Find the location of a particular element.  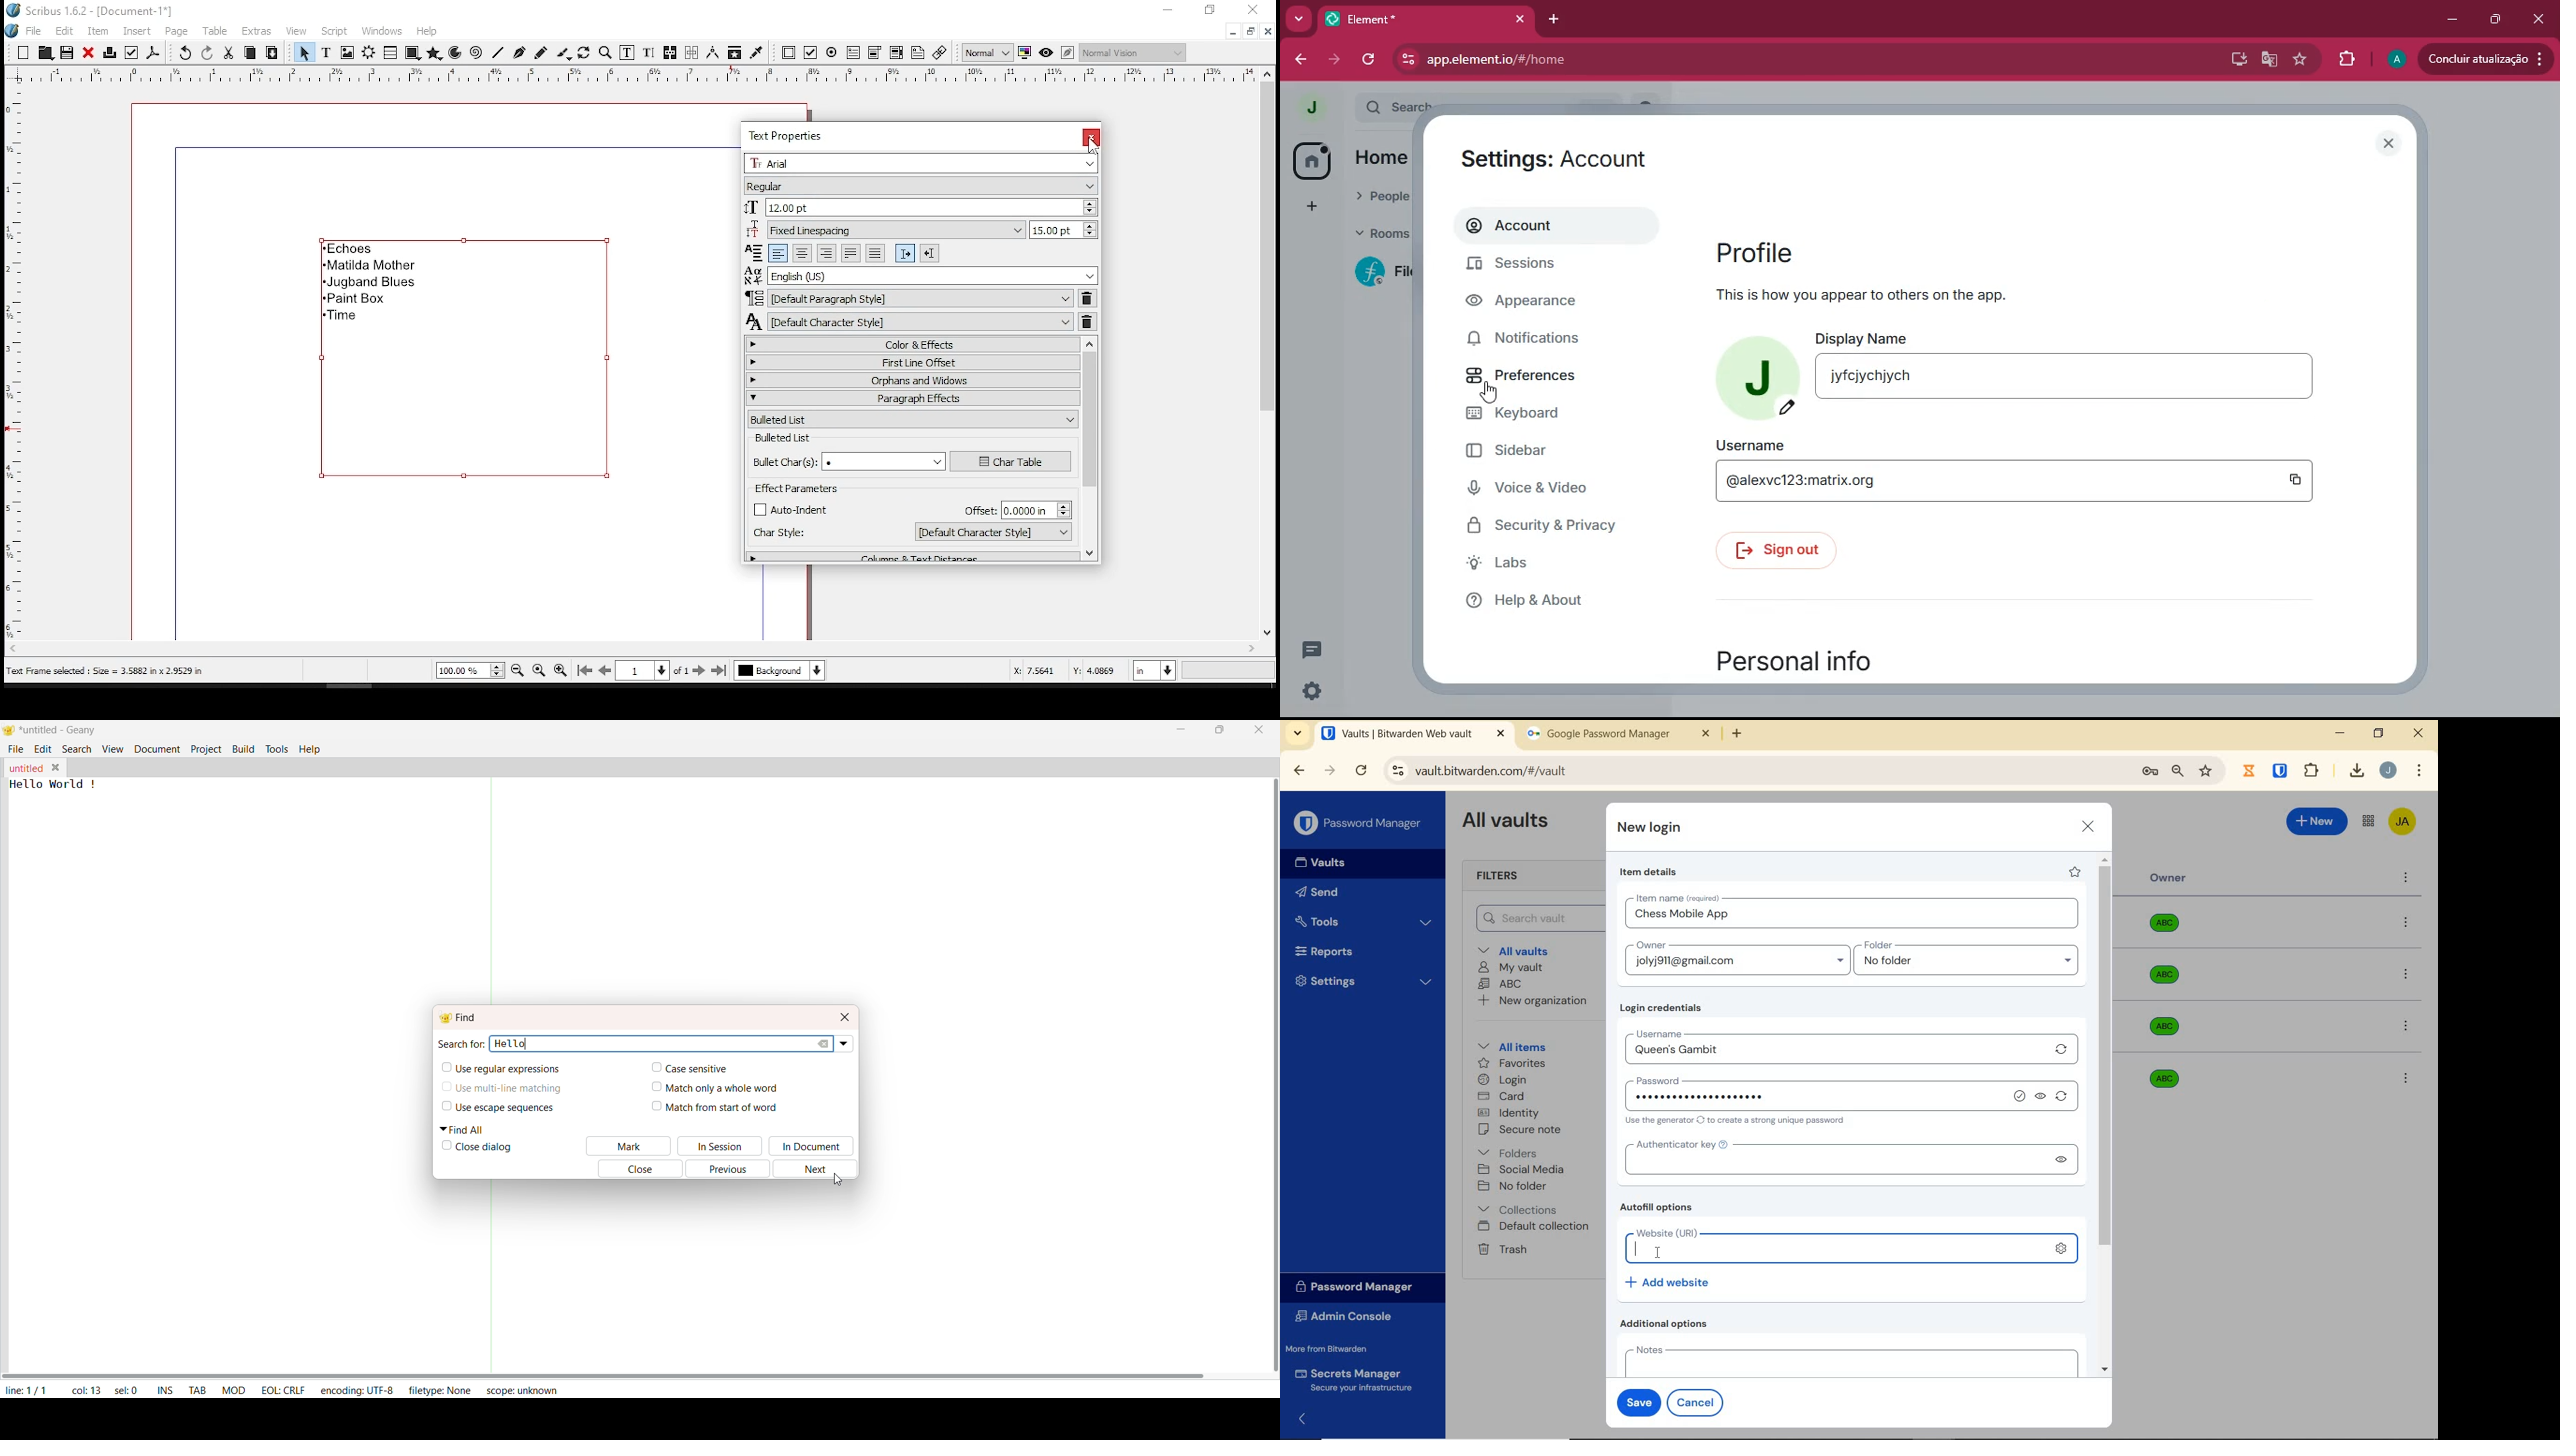

toggle between admin console and password manager is located at coordinates (2368, 822).